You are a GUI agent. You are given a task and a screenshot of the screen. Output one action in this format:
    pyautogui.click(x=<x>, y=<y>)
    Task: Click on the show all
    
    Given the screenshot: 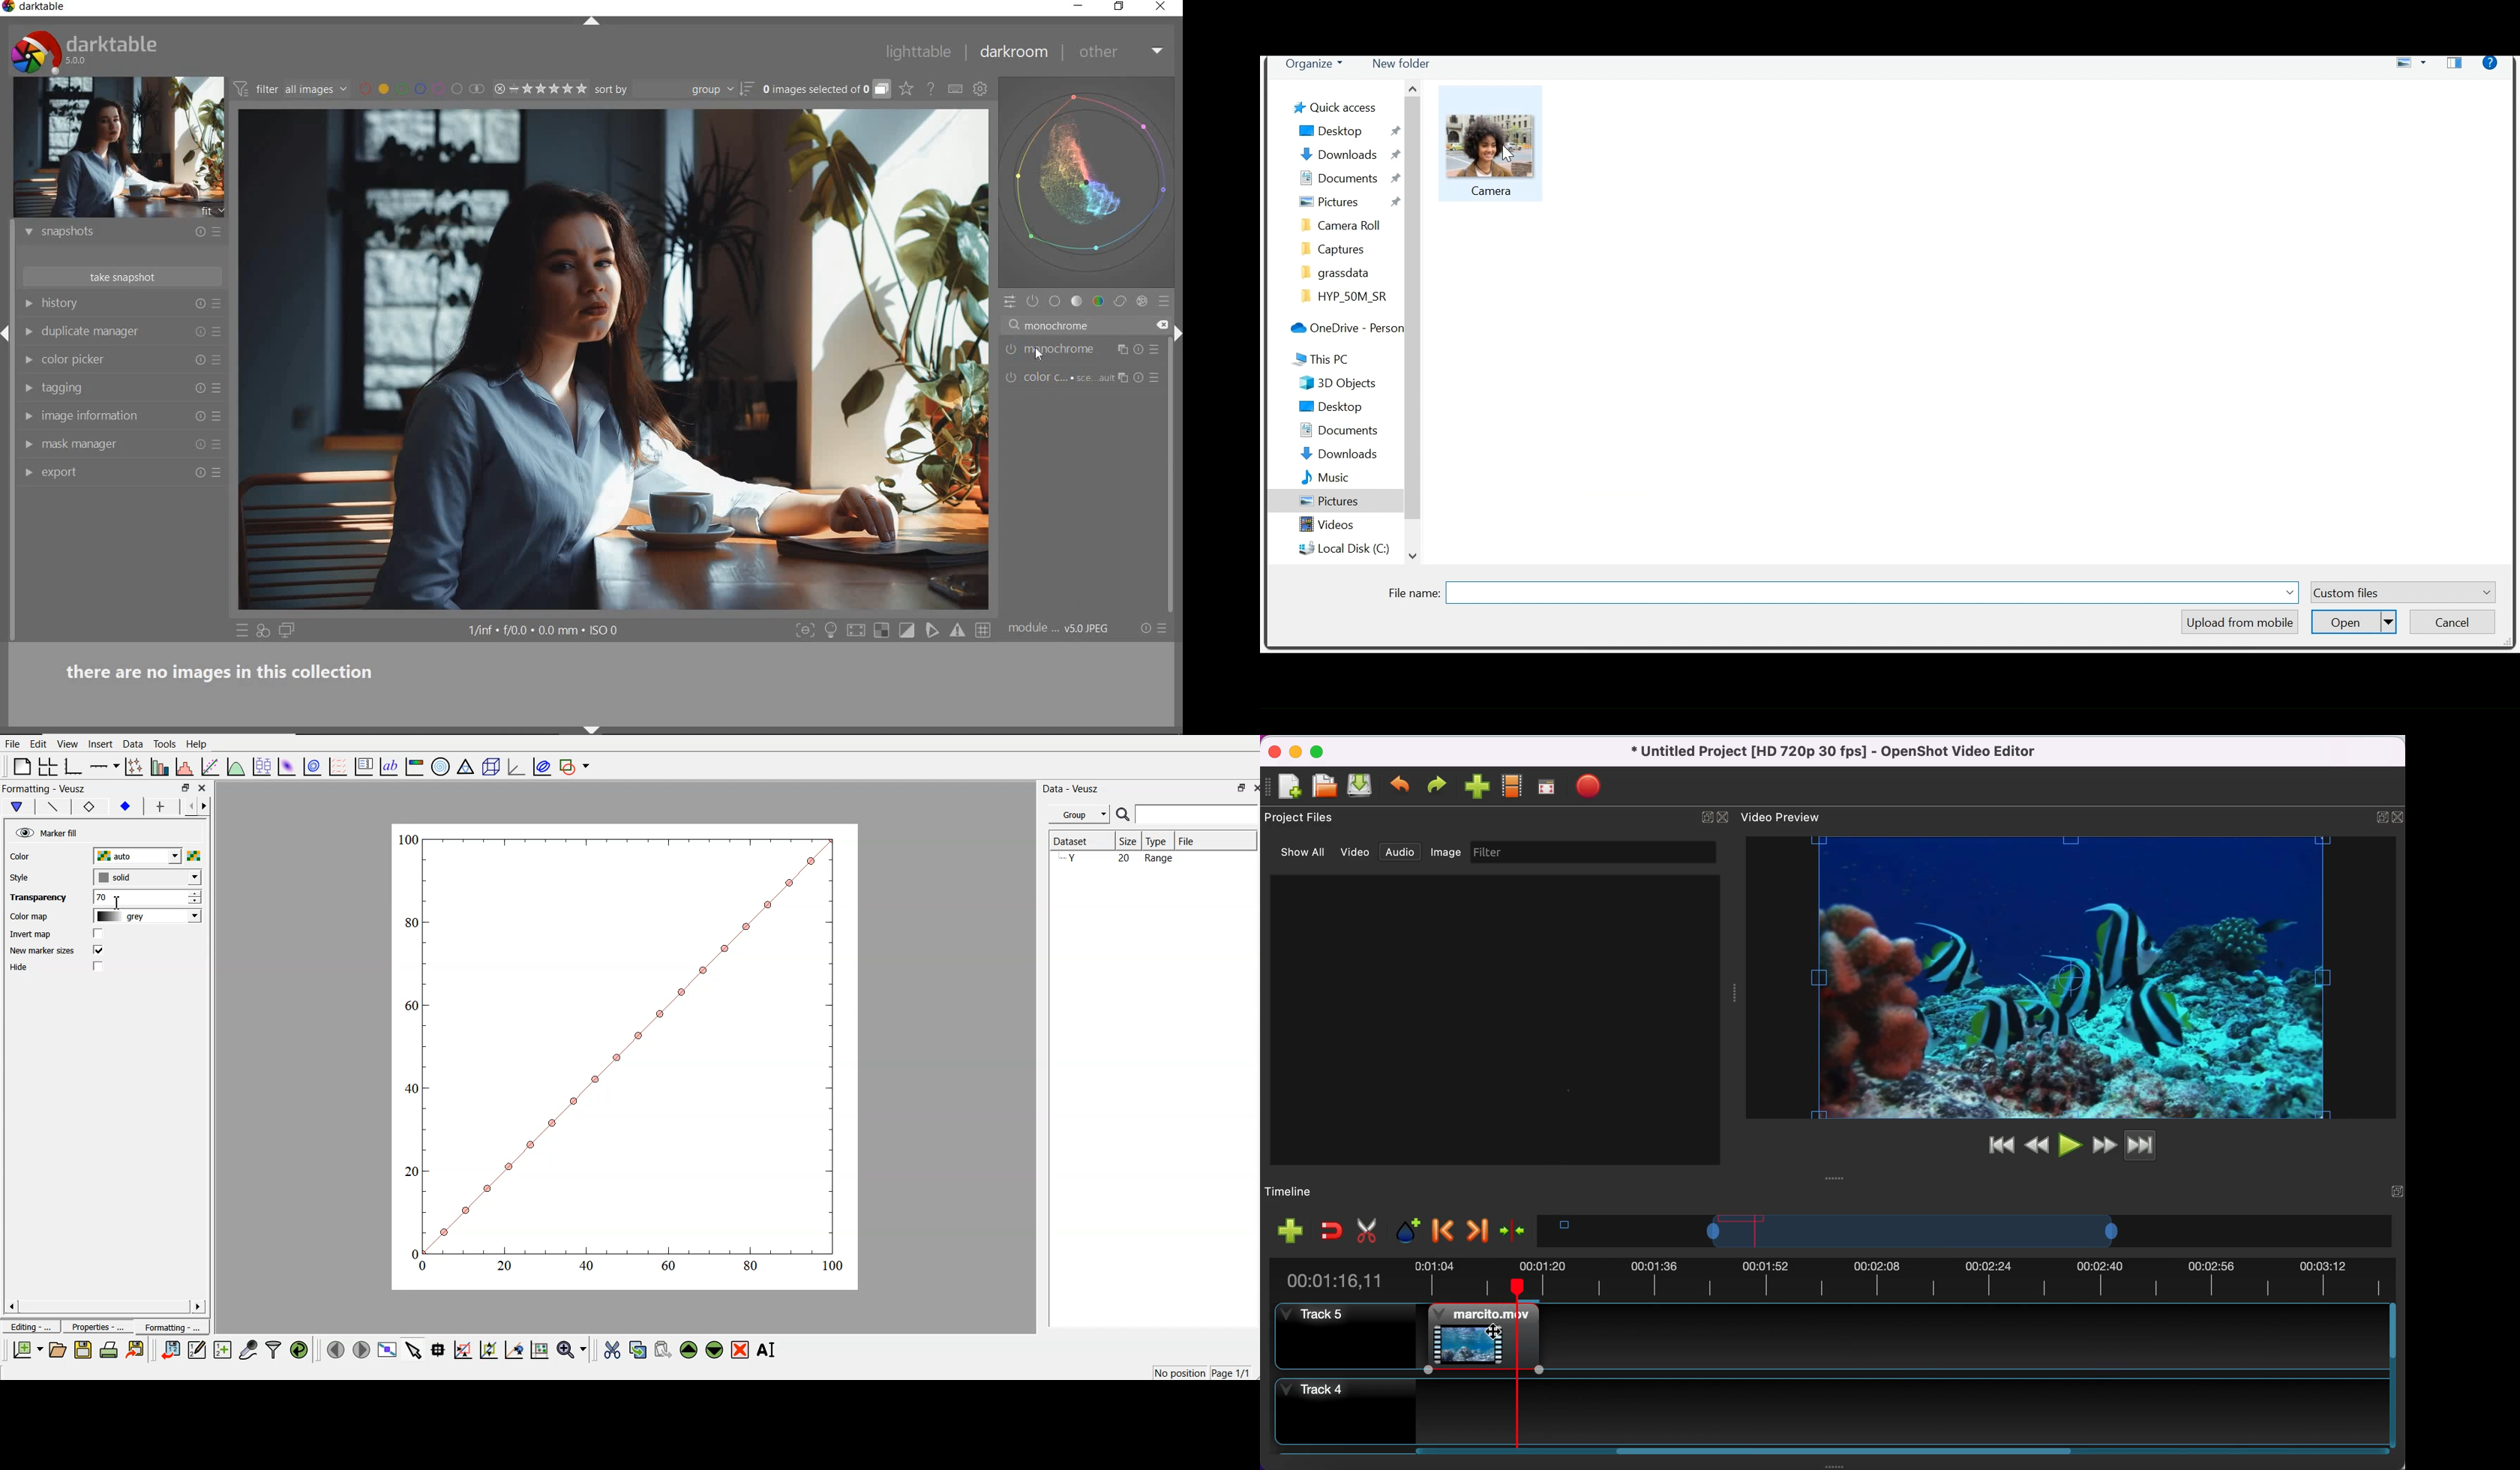 What is the action you would take?
    pyautogui.click(x=1295, y=852)
    